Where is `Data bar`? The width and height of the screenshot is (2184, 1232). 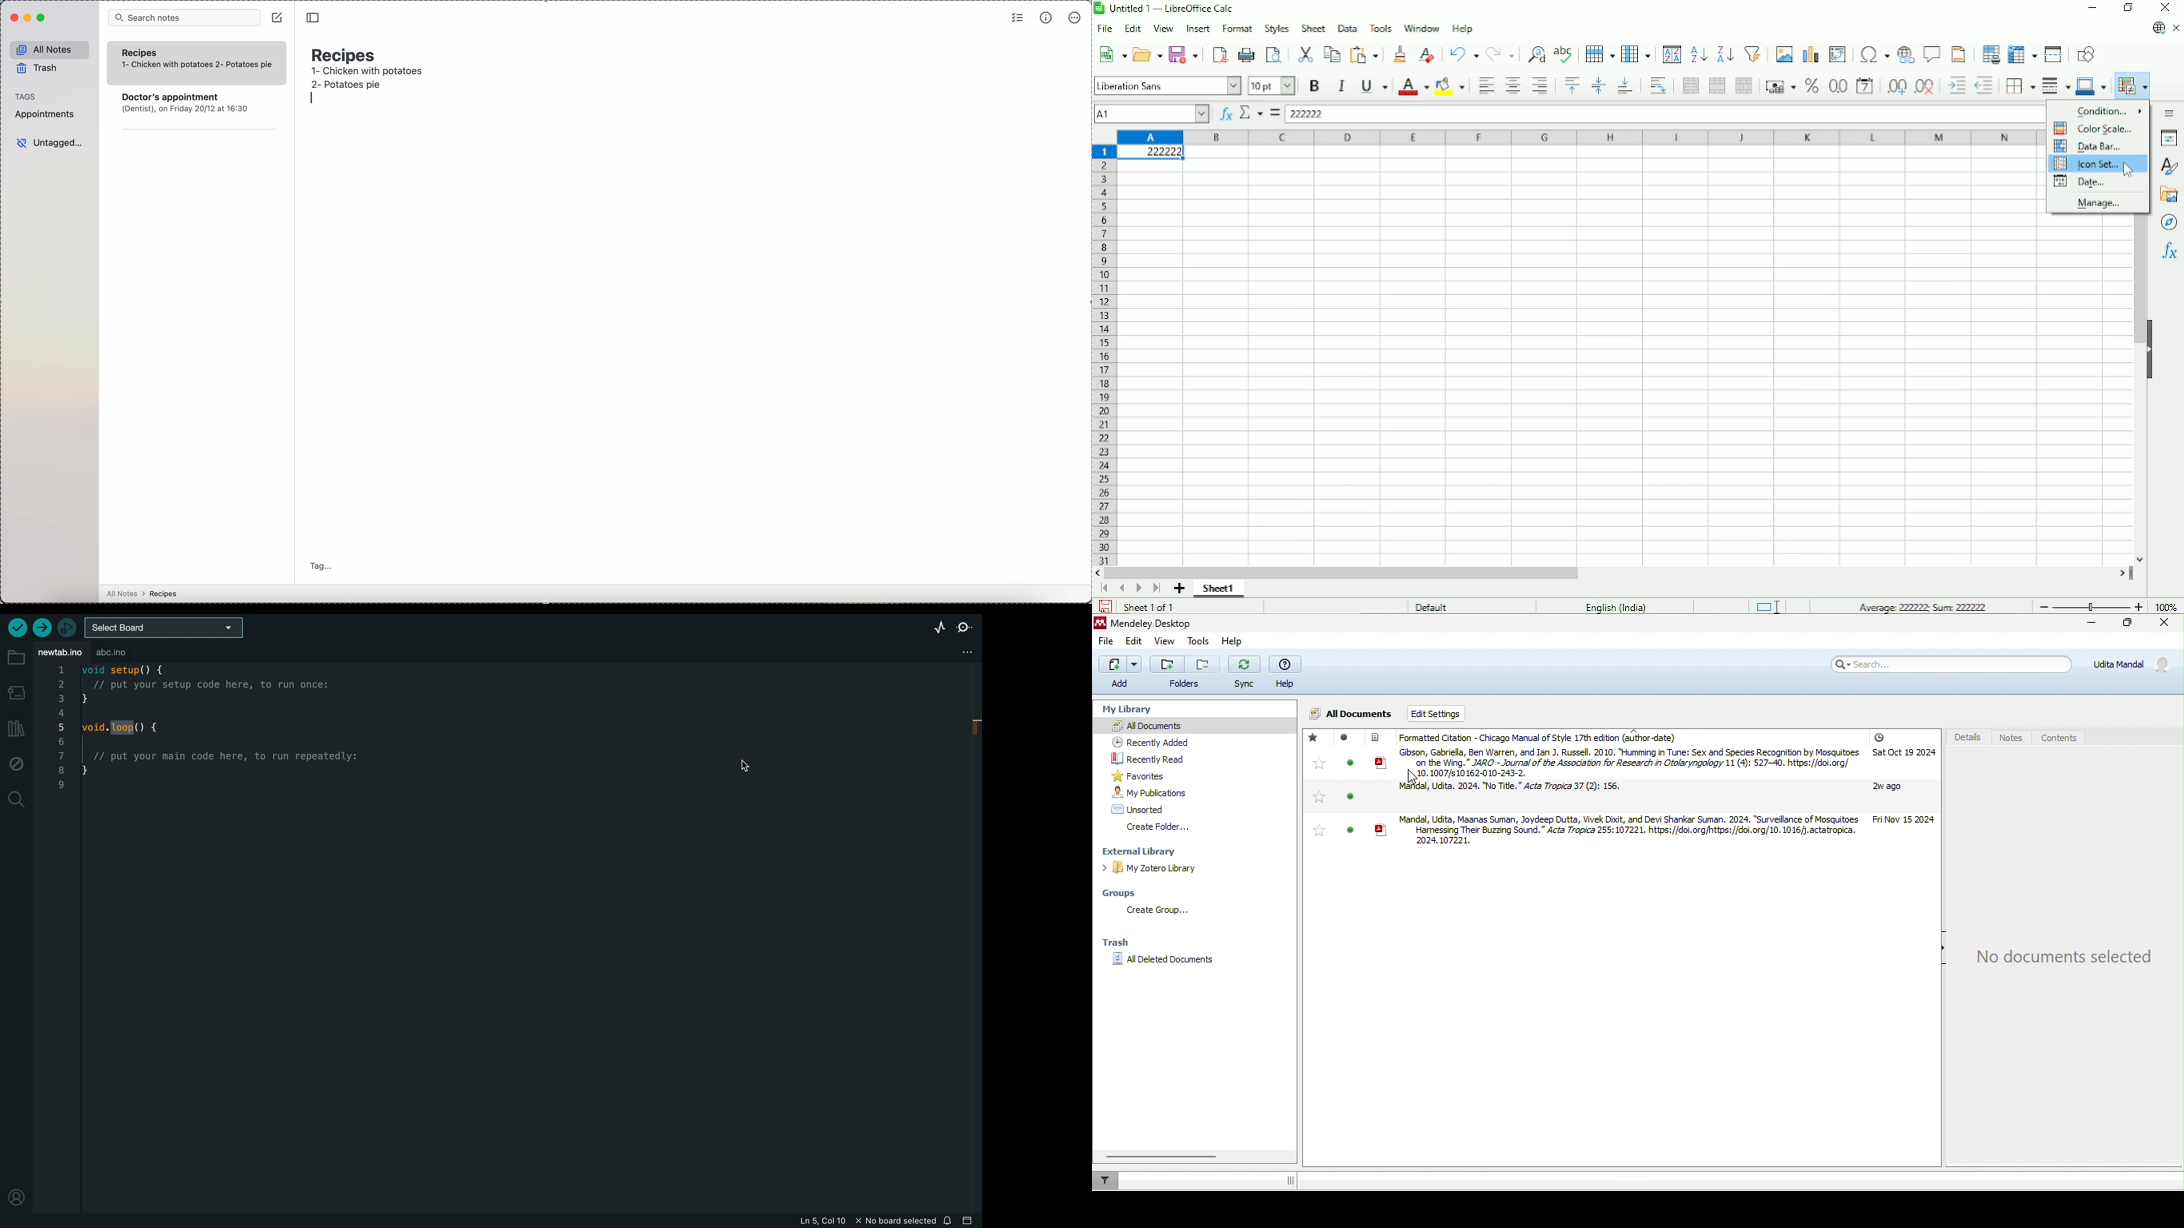 Data bar is located at coordinates (2087, 147).